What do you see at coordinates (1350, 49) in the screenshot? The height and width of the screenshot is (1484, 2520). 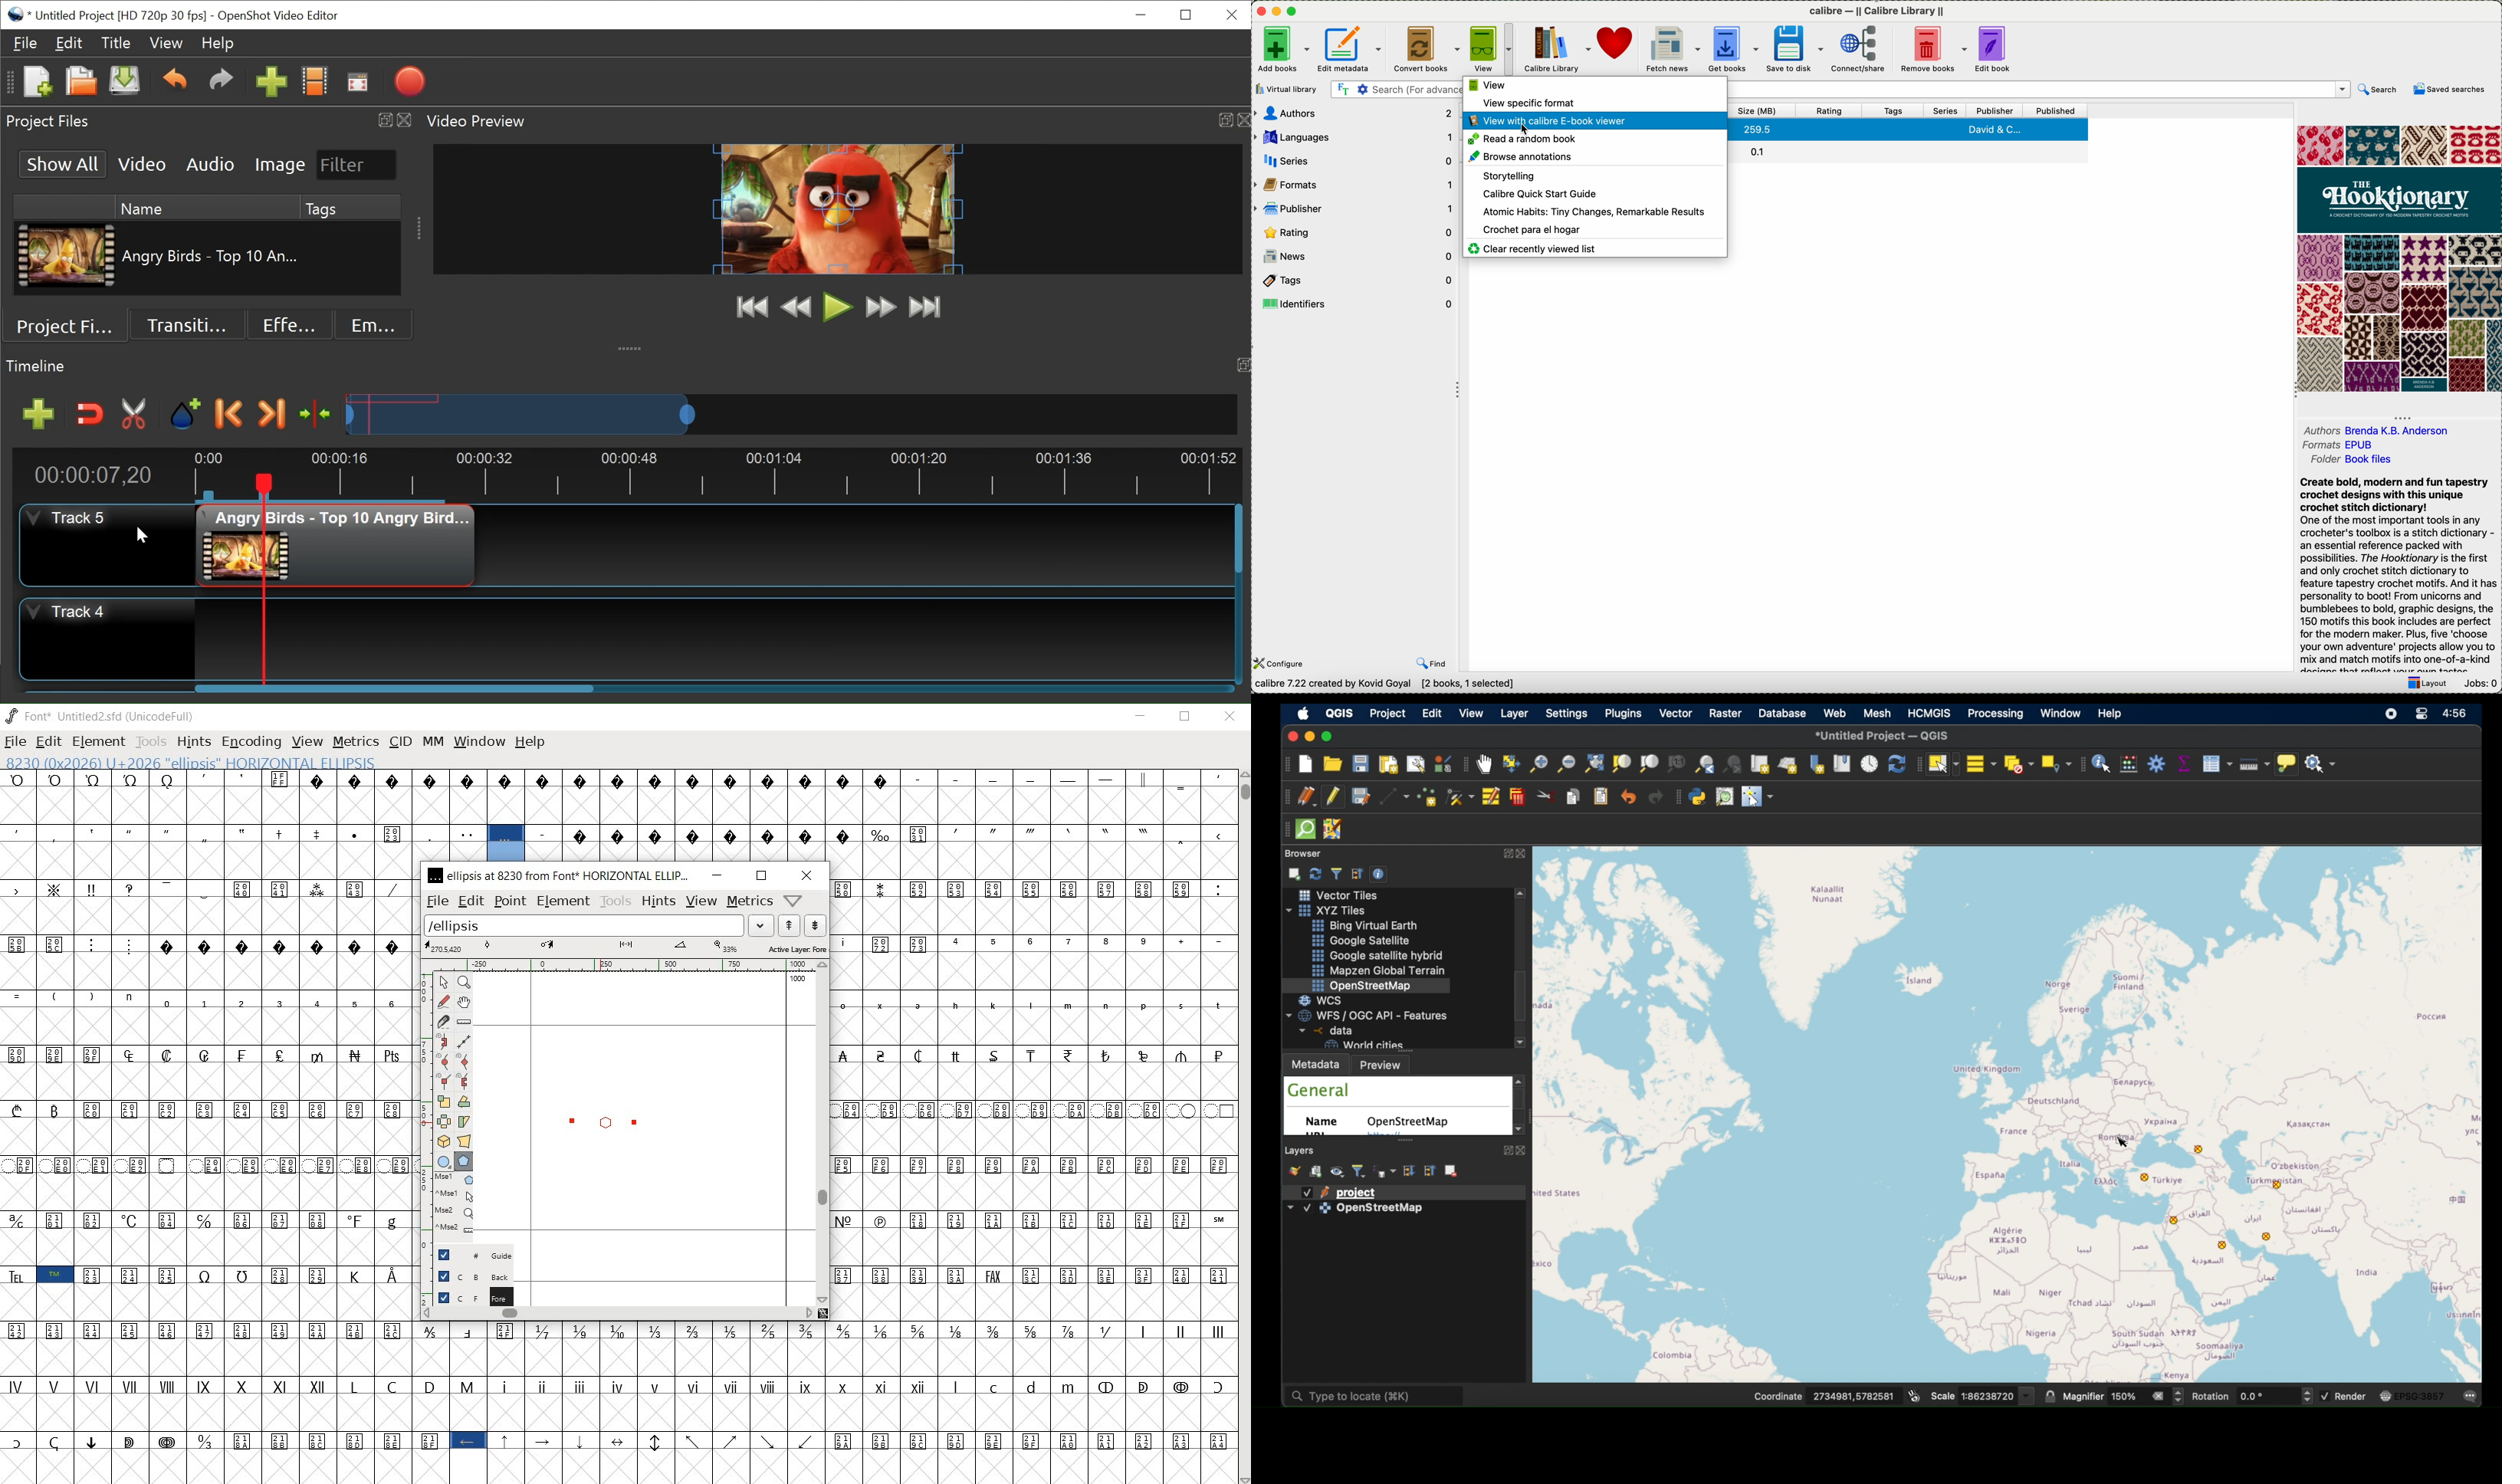 I see `edit metadata` at bounding box center [1350, 49].